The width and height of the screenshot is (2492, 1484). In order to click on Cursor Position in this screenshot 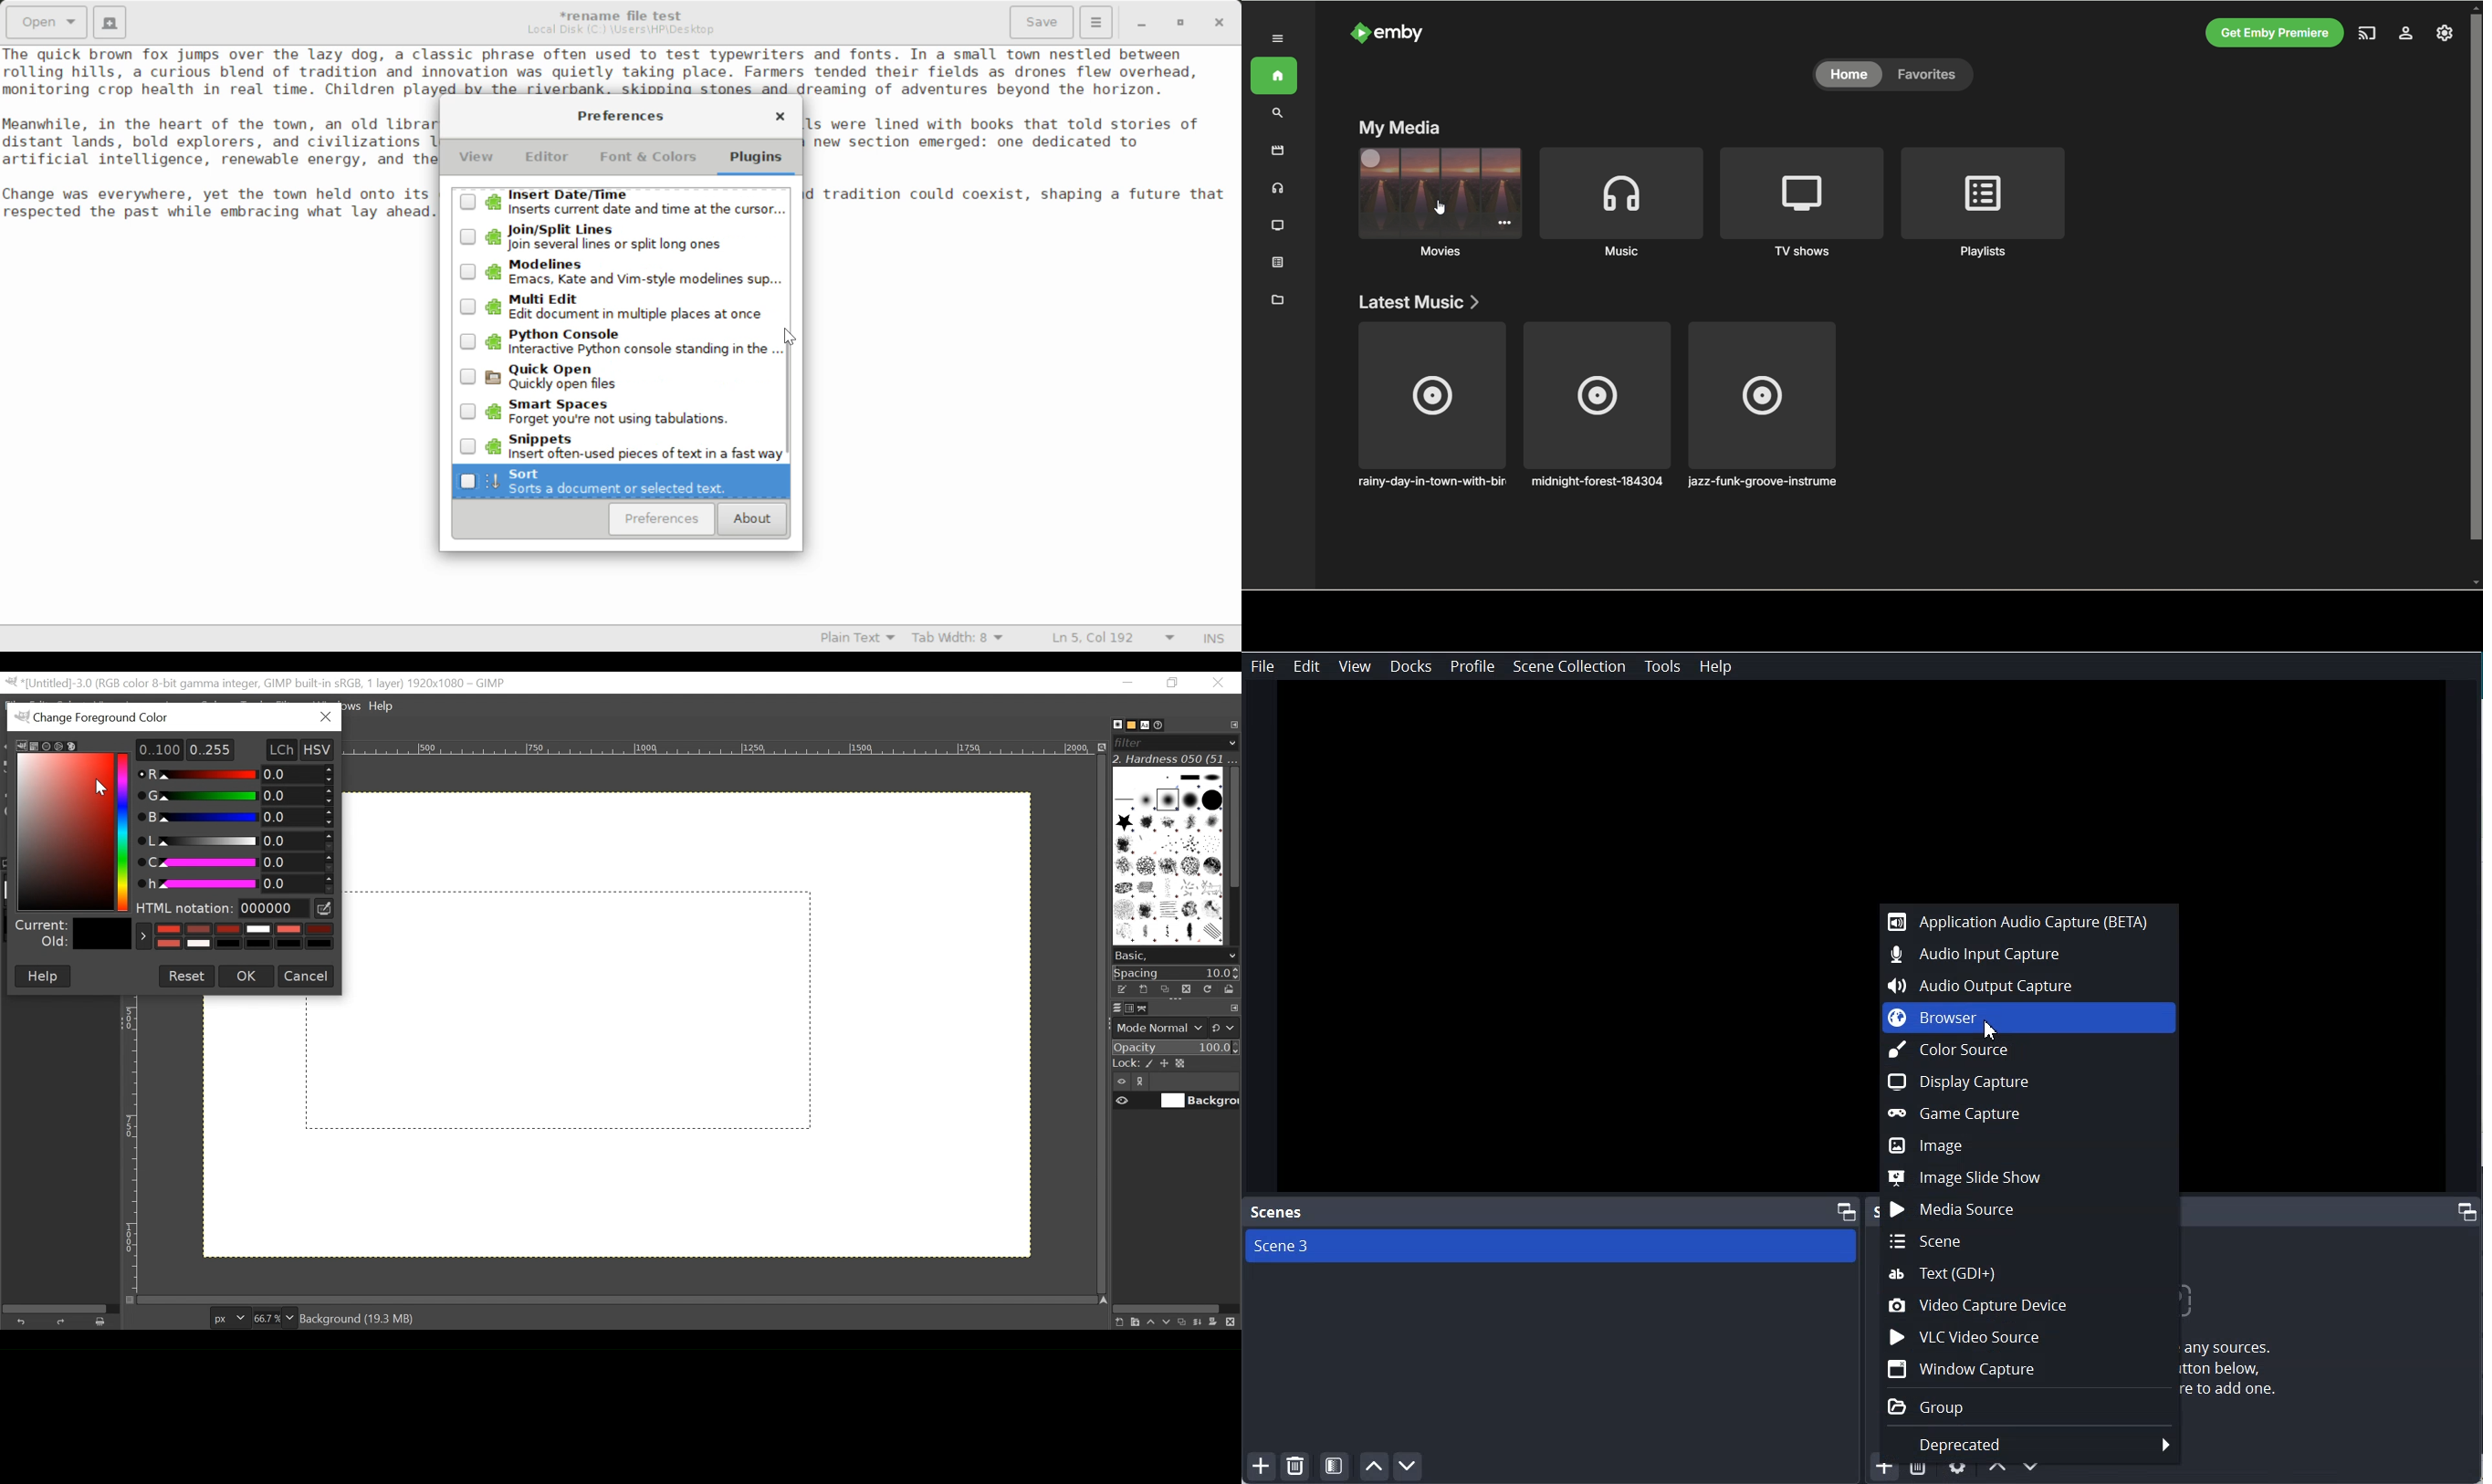, I will do `click(790, 338)`.